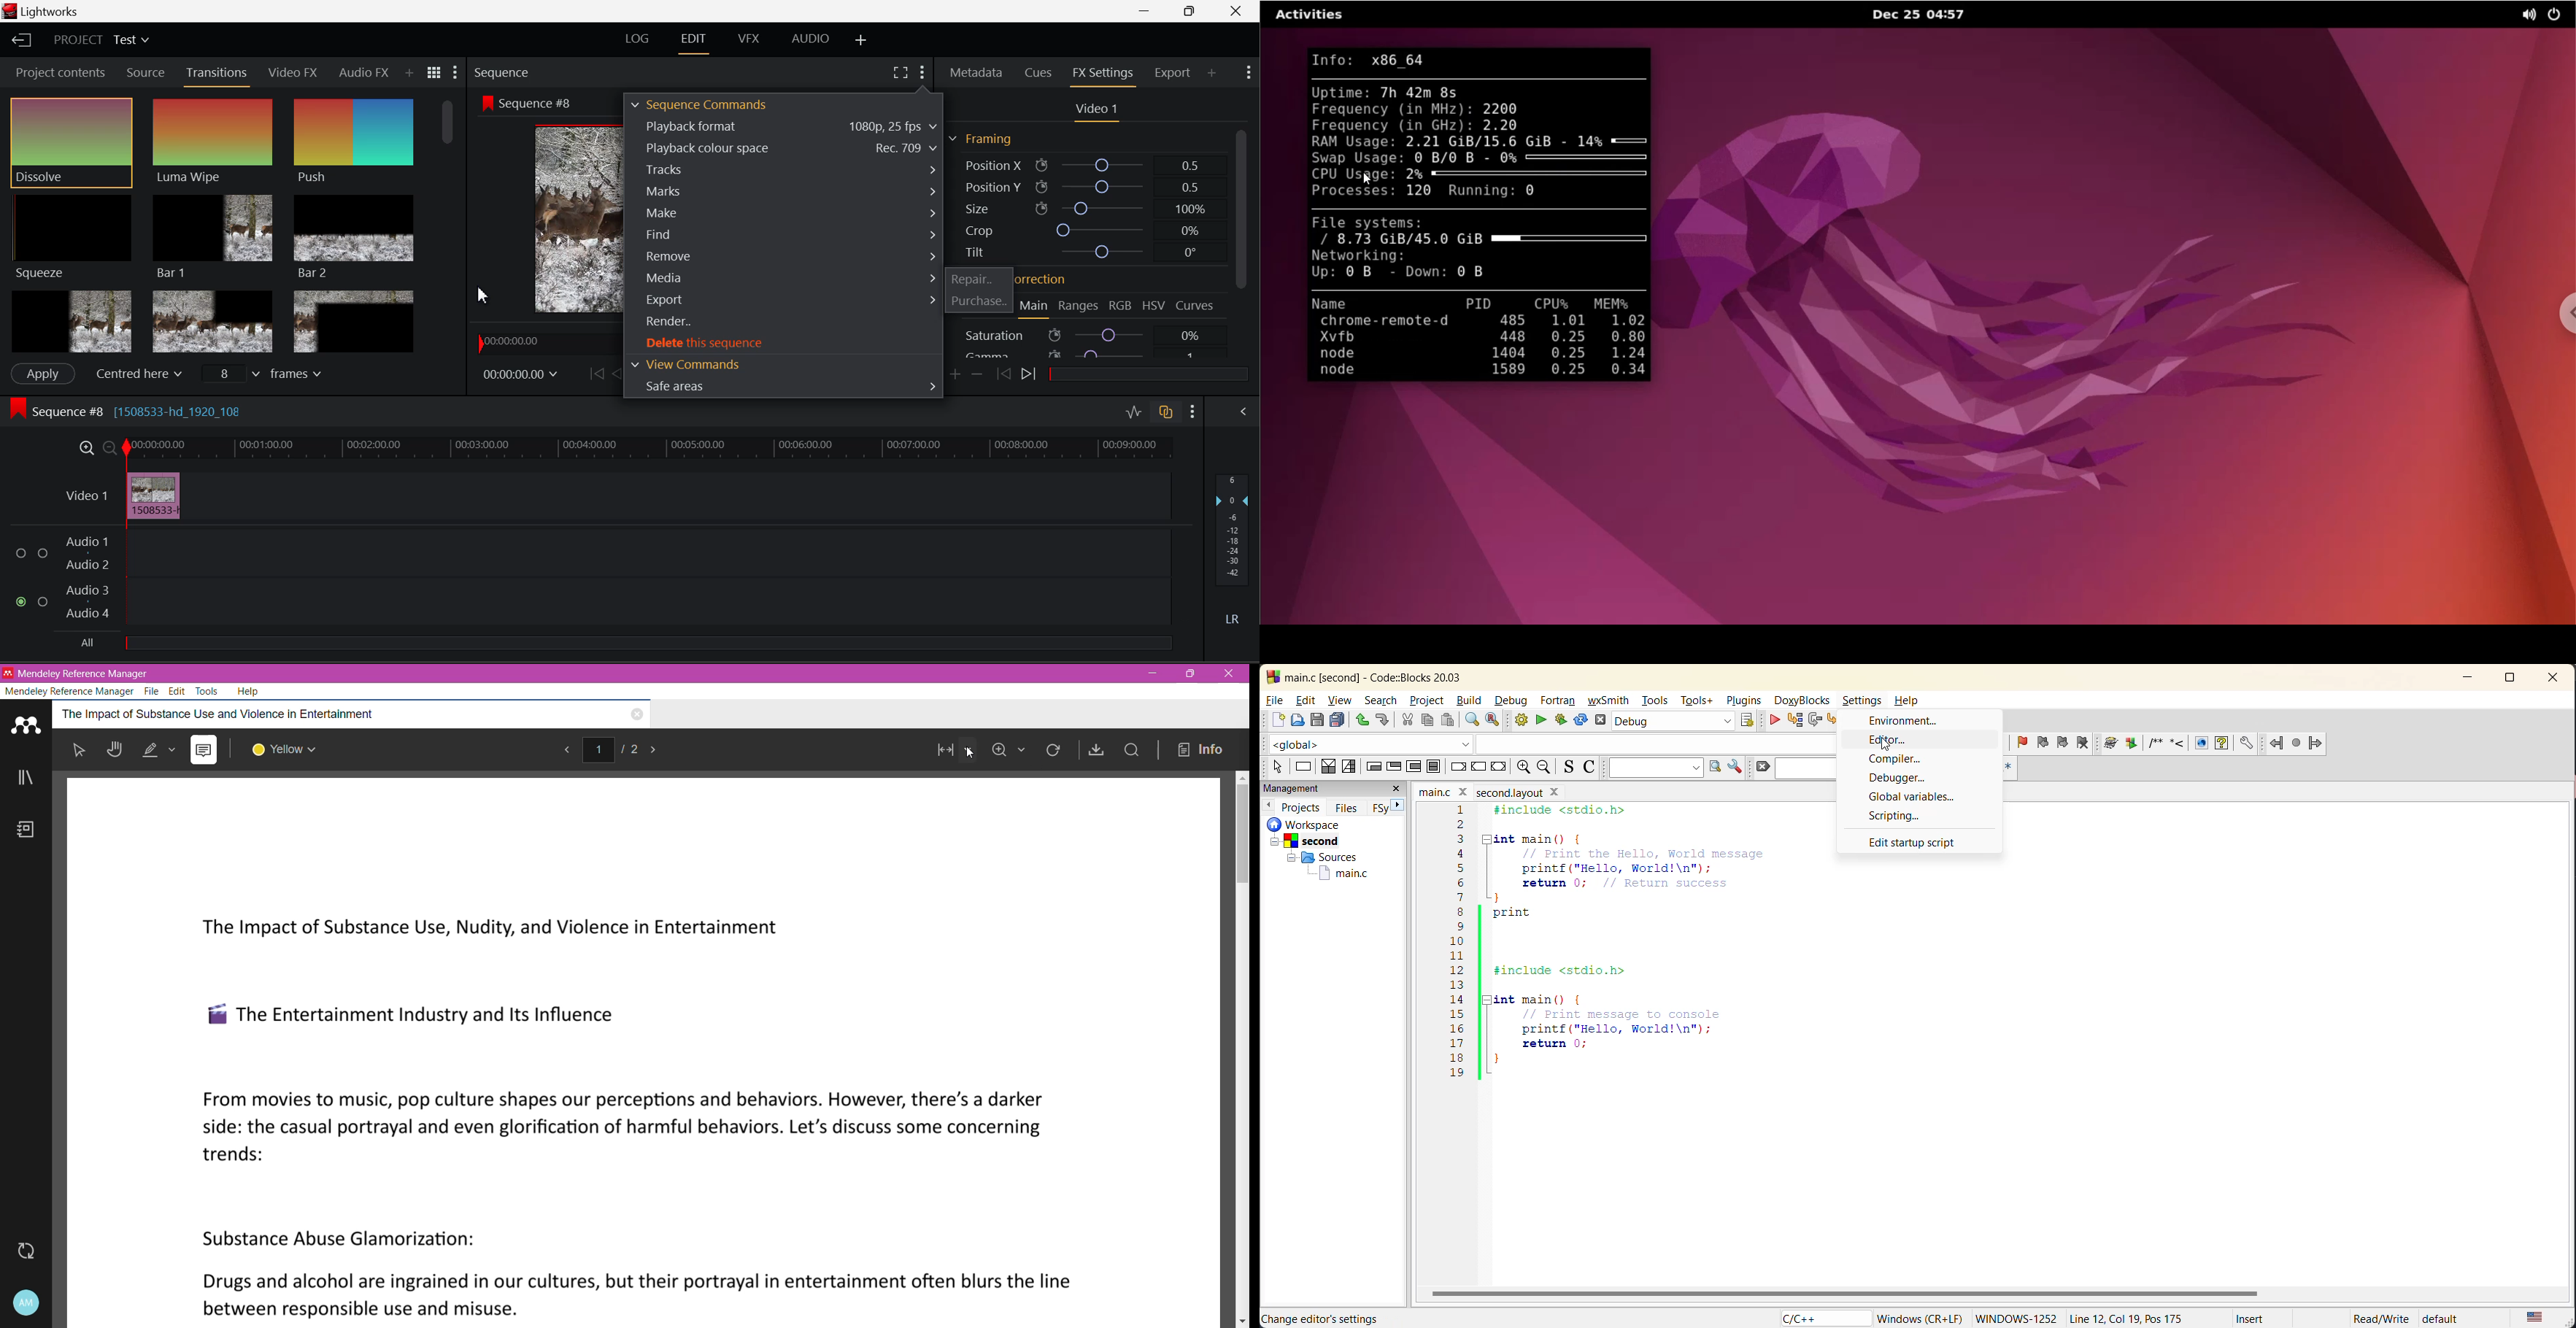  I want to click on management, so click(1316, 788).